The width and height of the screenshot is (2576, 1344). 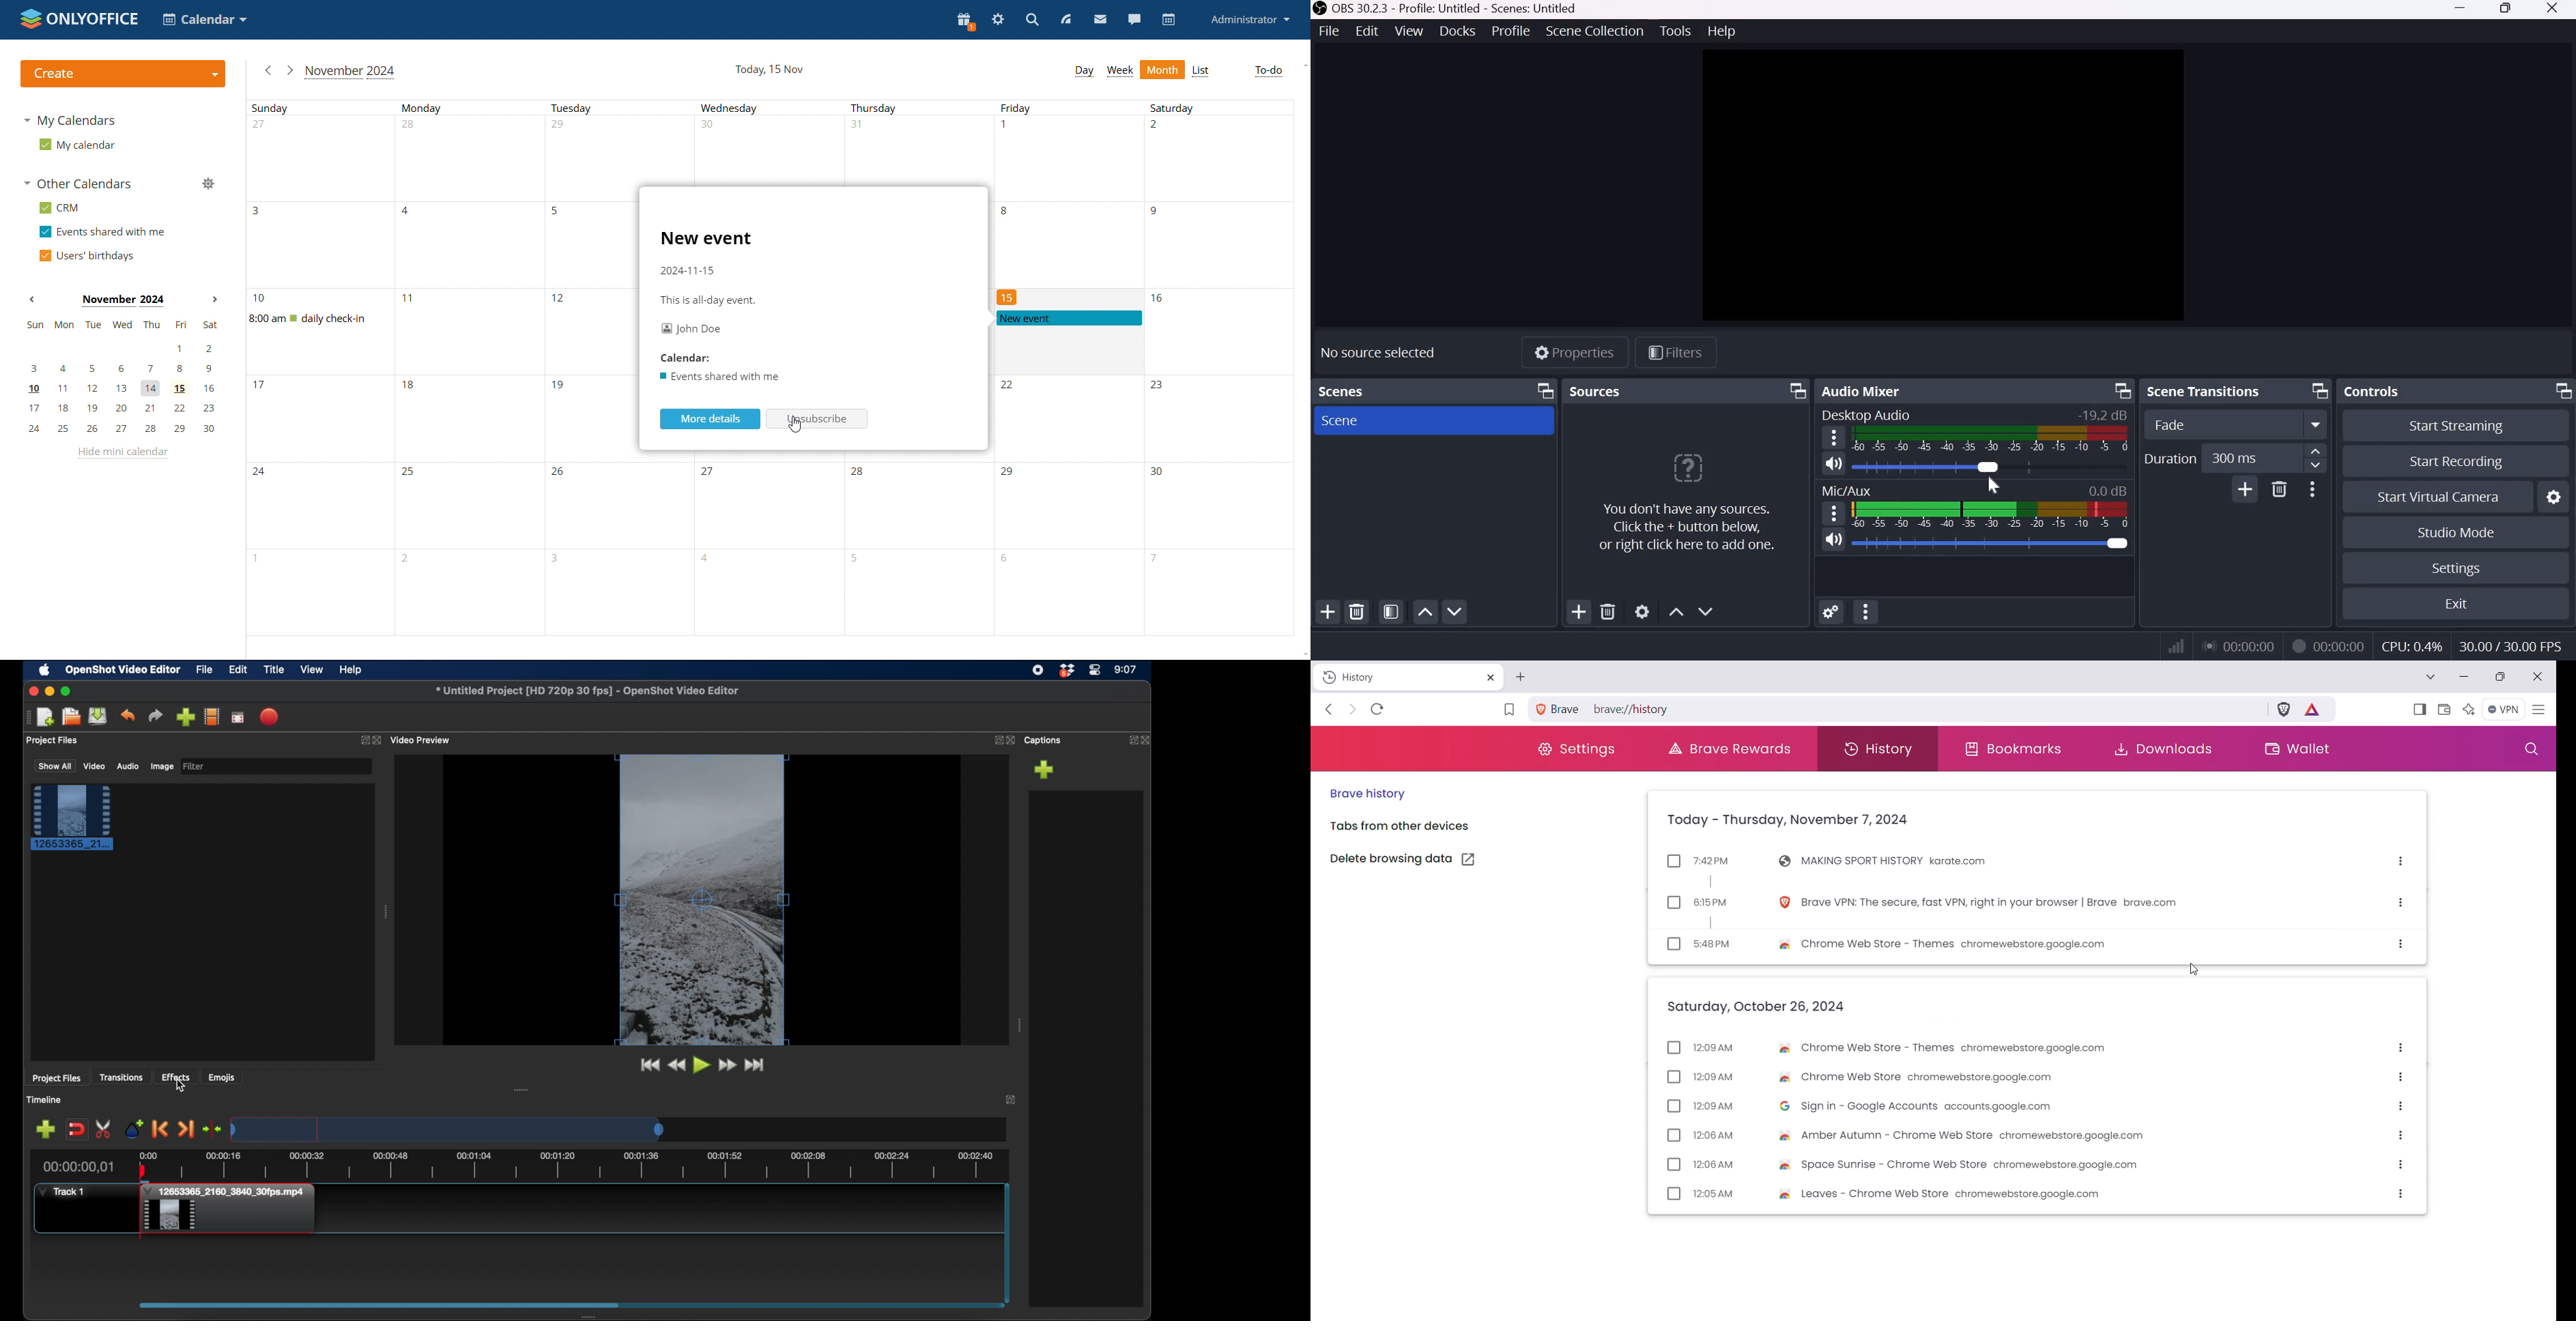 What do you see at coordinates (53, 741) in the screenshot?
I see `project files` at bounding box center [53, 741].